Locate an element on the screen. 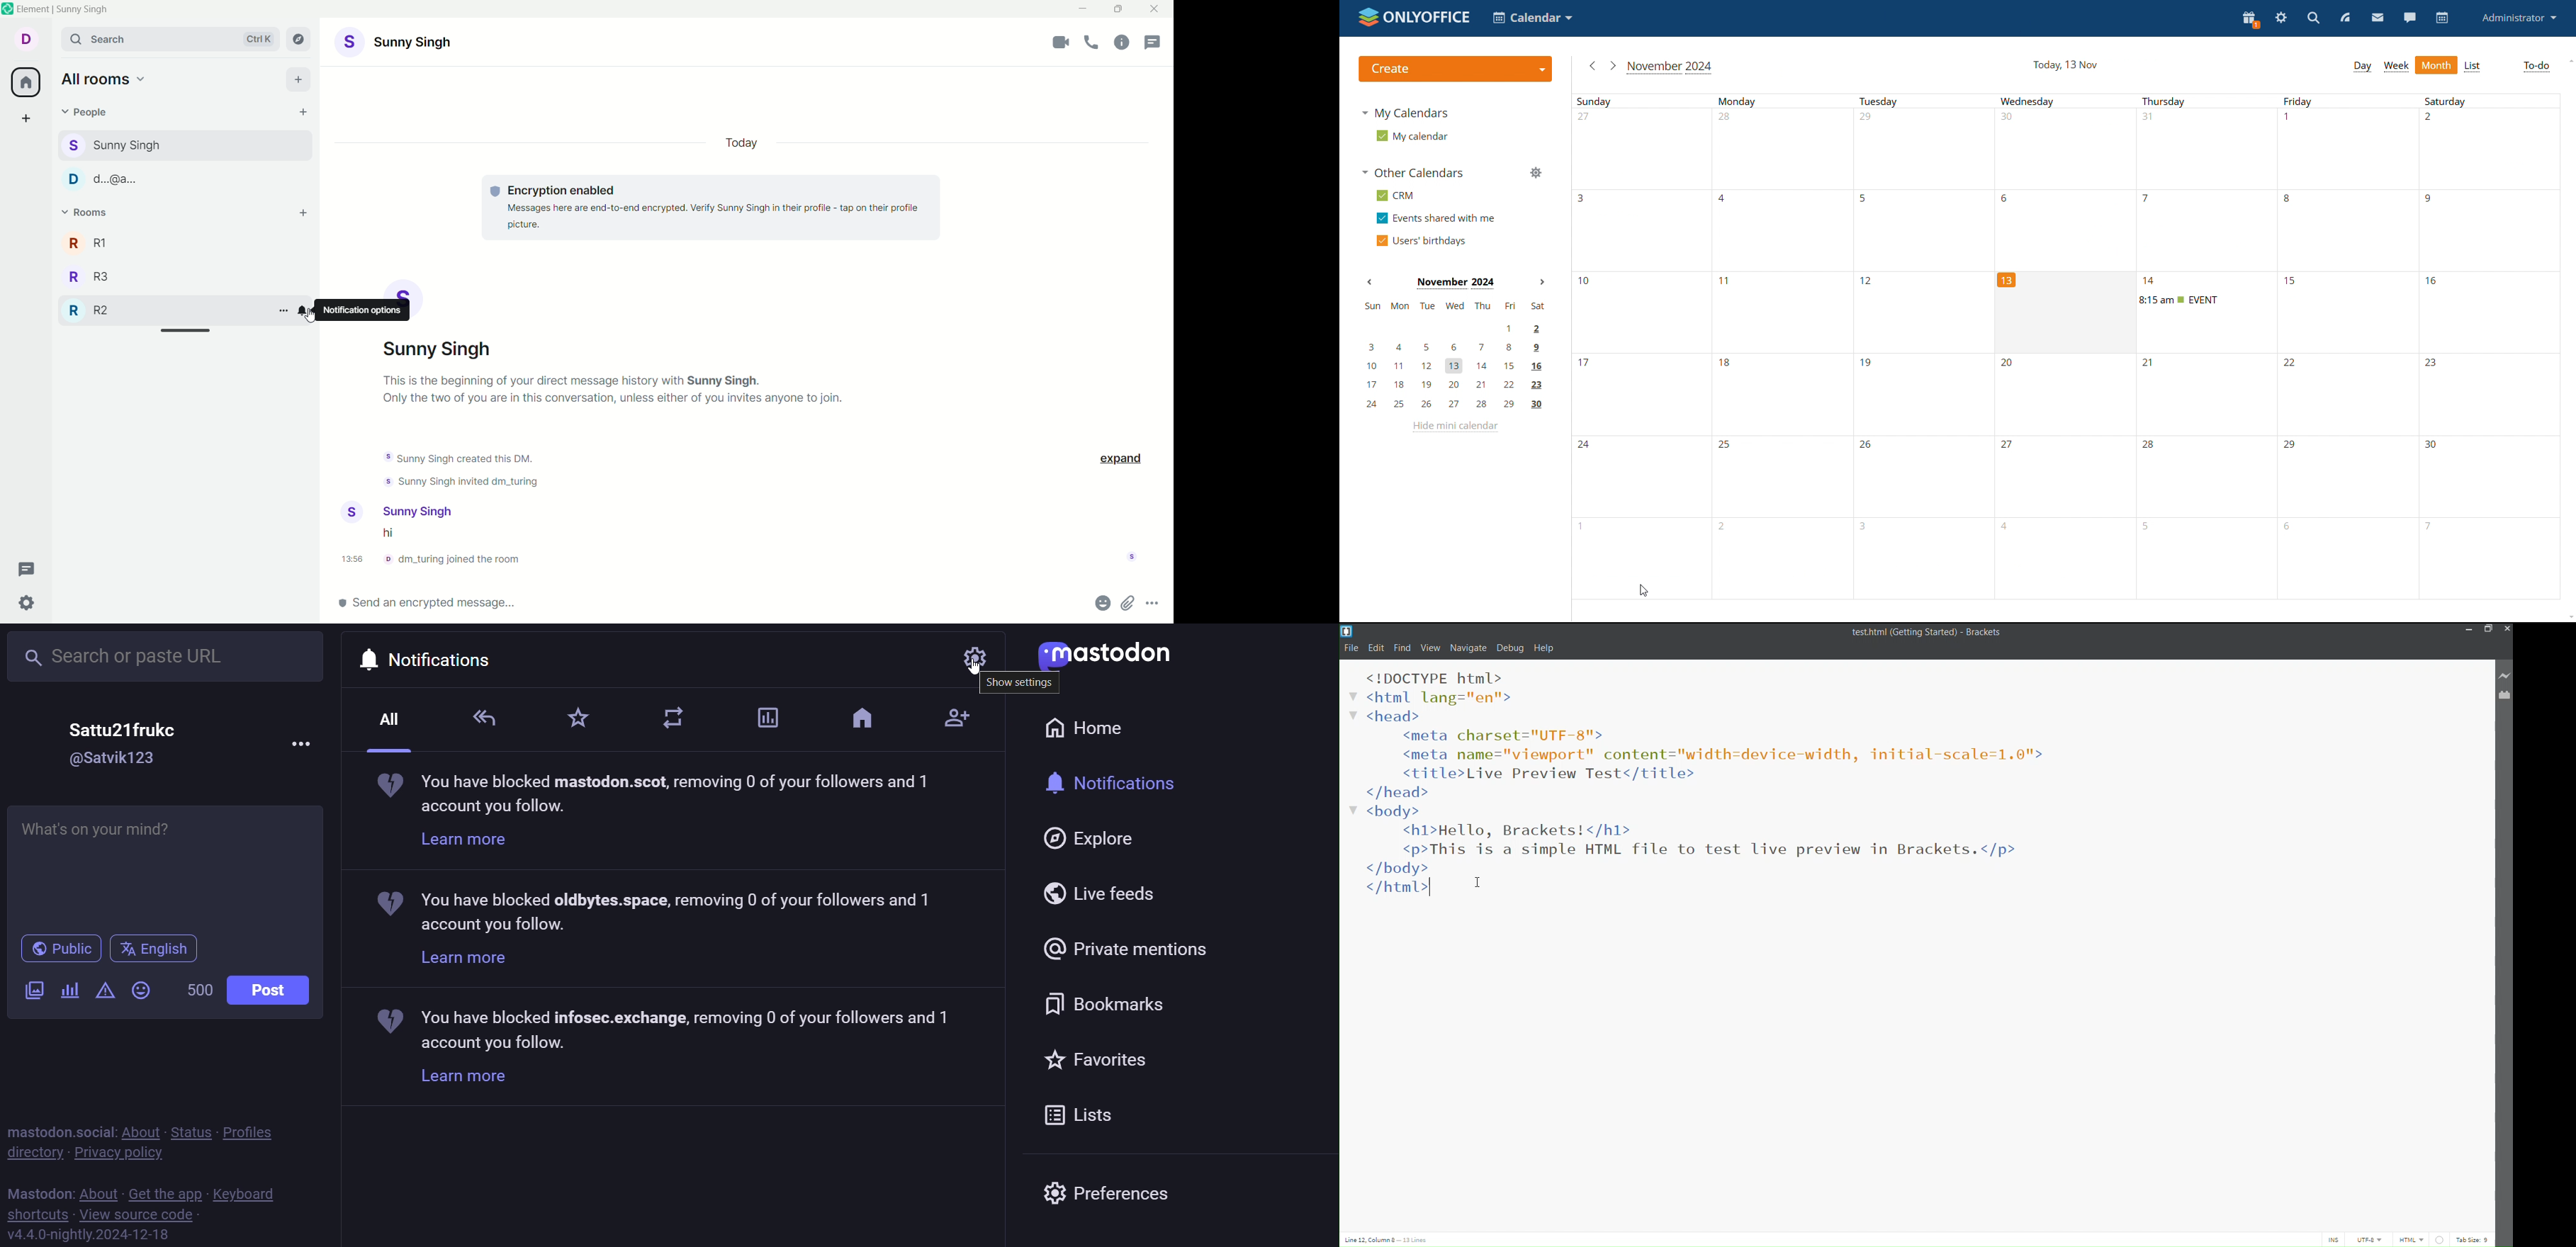  maximize is located at coordinates (1119, 9).